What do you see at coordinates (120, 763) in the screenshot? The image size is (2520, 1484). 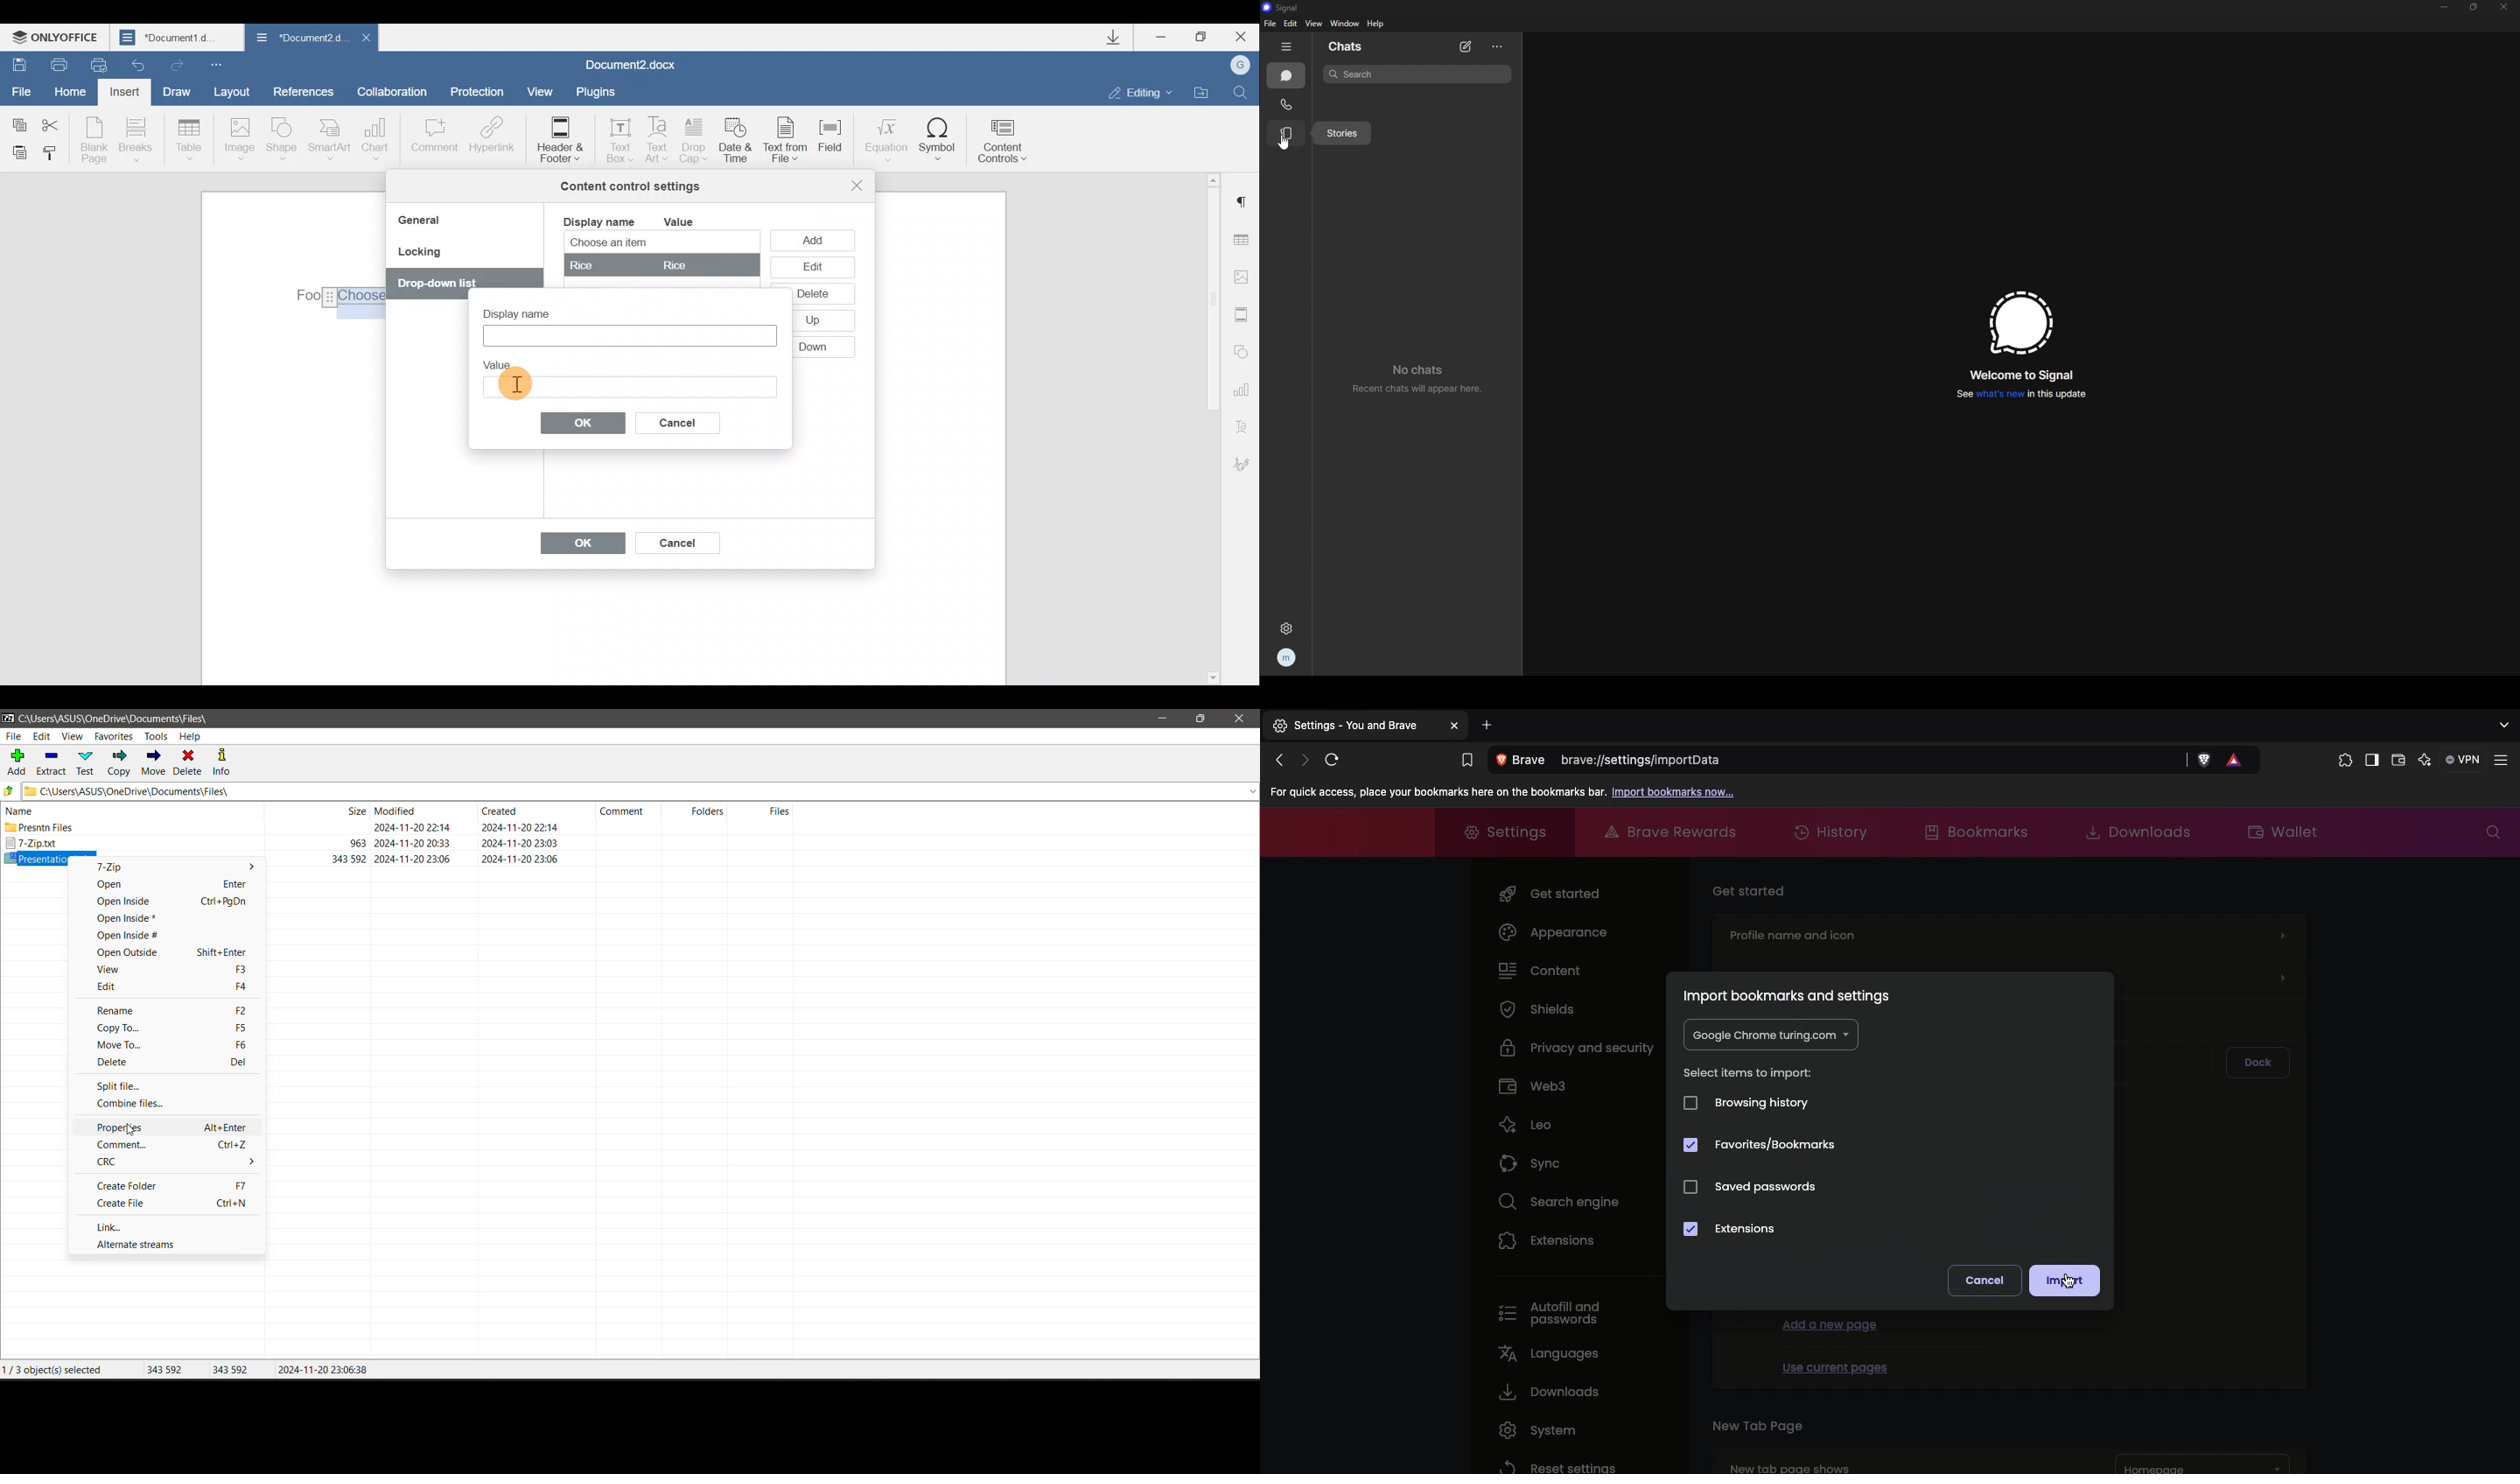 I see `Copy` at bounding box center [120, 763].